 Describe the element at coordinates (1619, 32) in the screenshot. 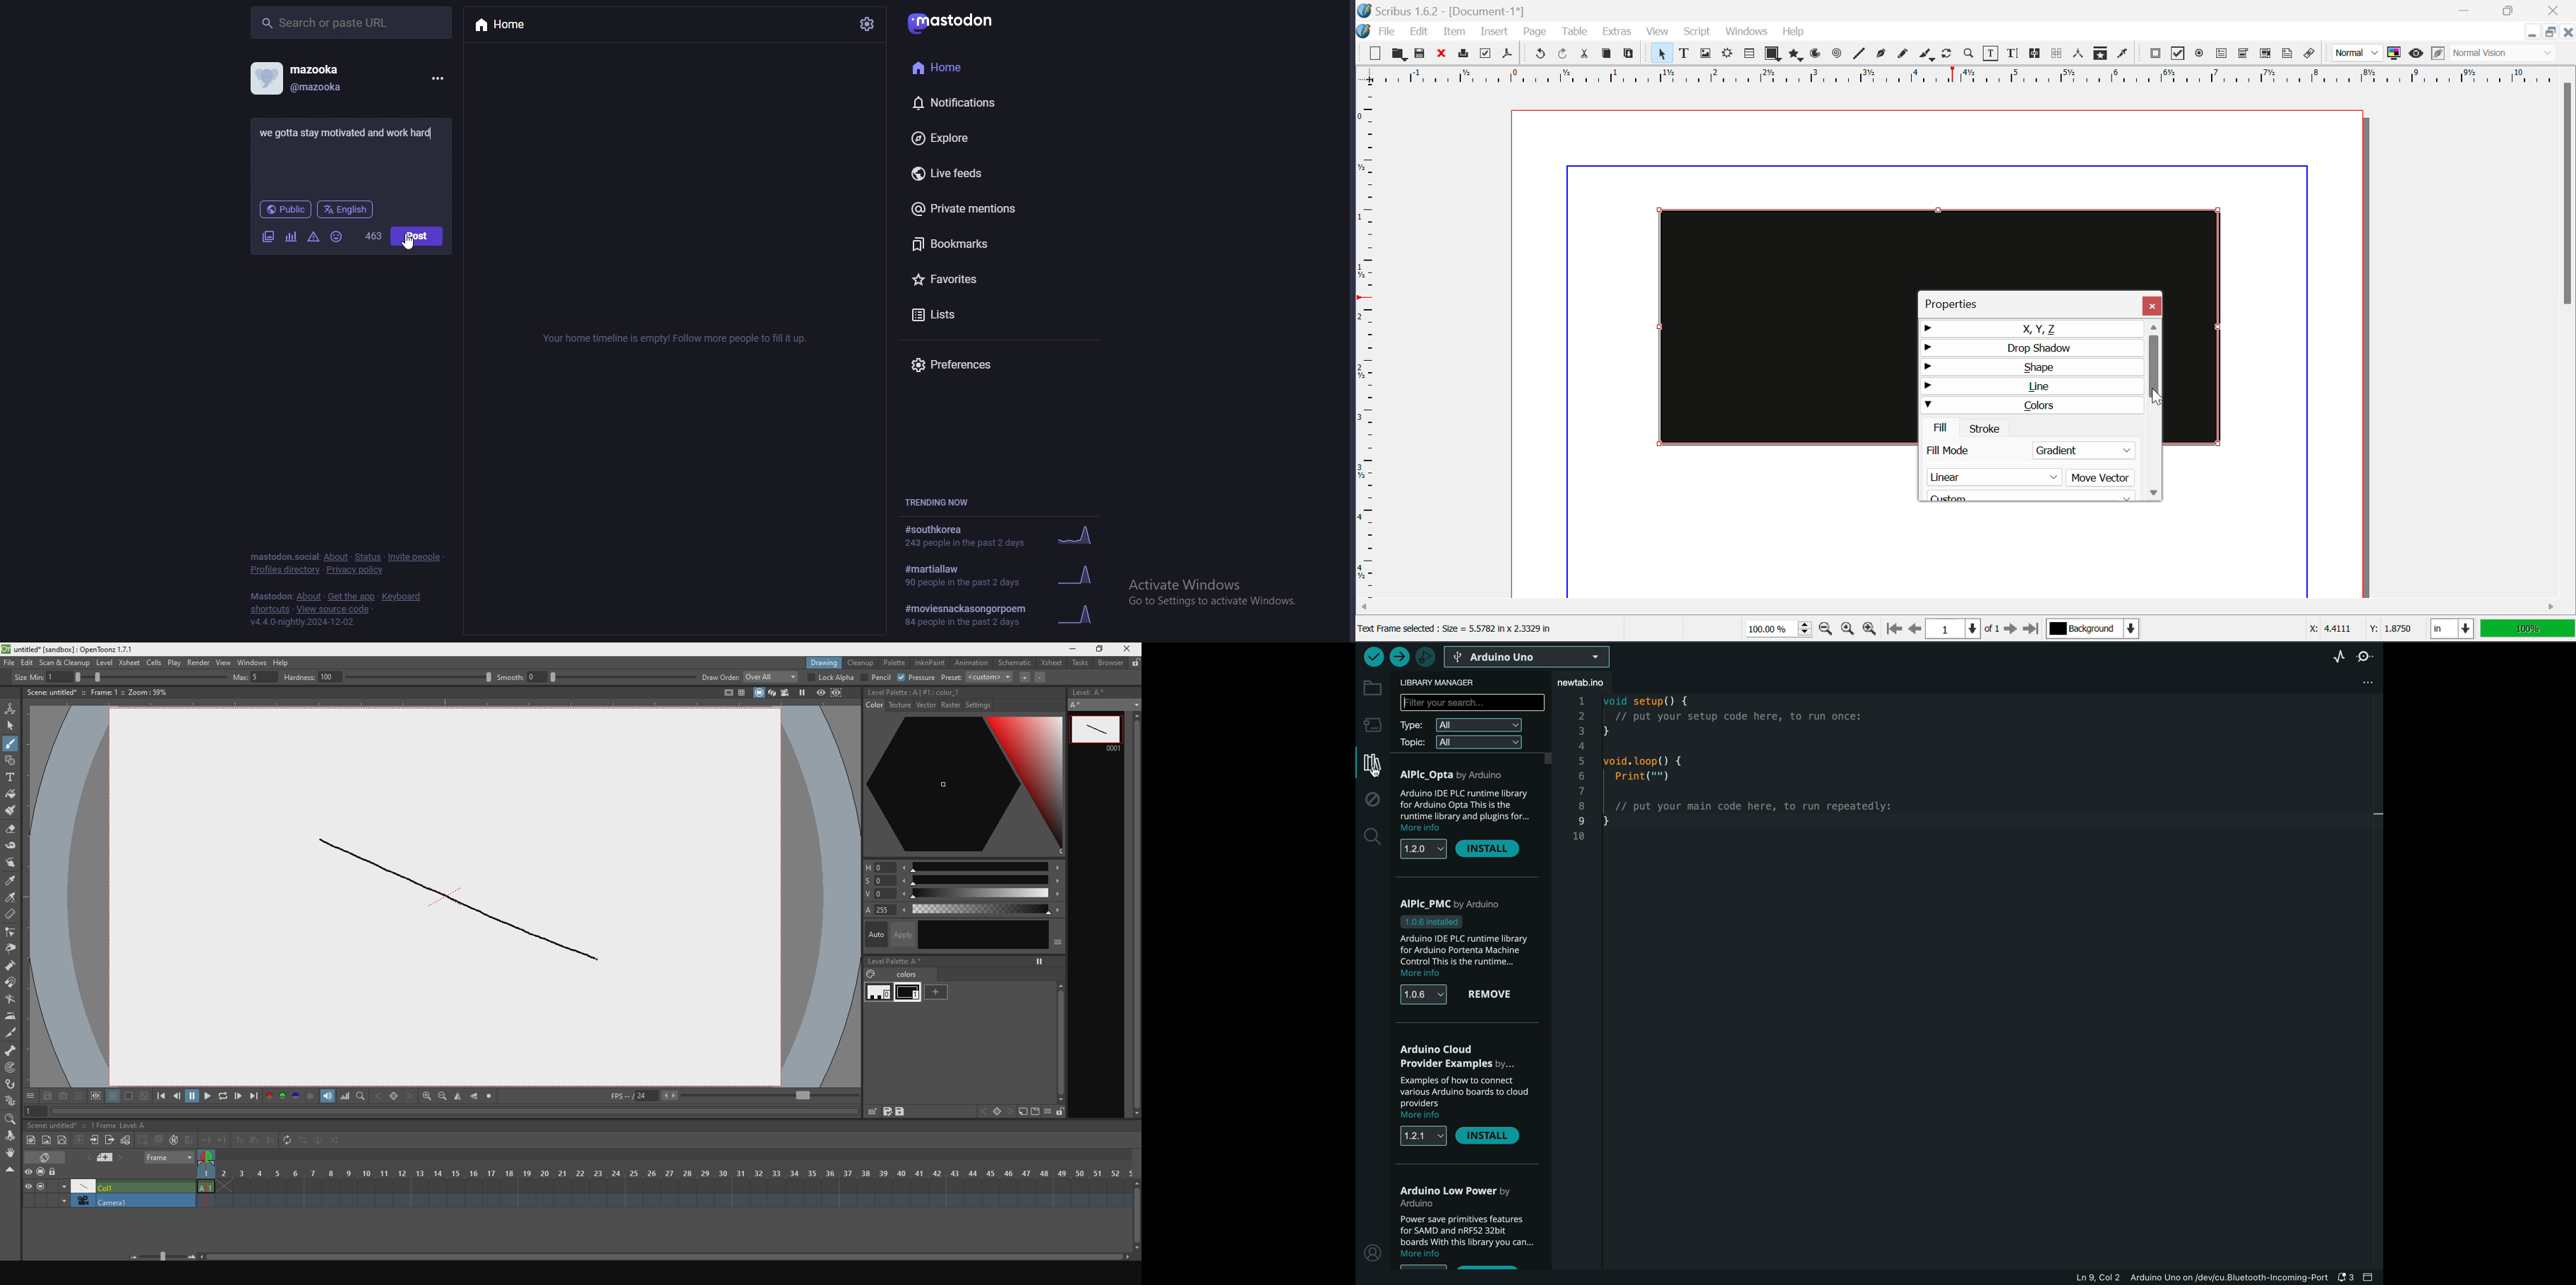

I see `Extras` at that location.